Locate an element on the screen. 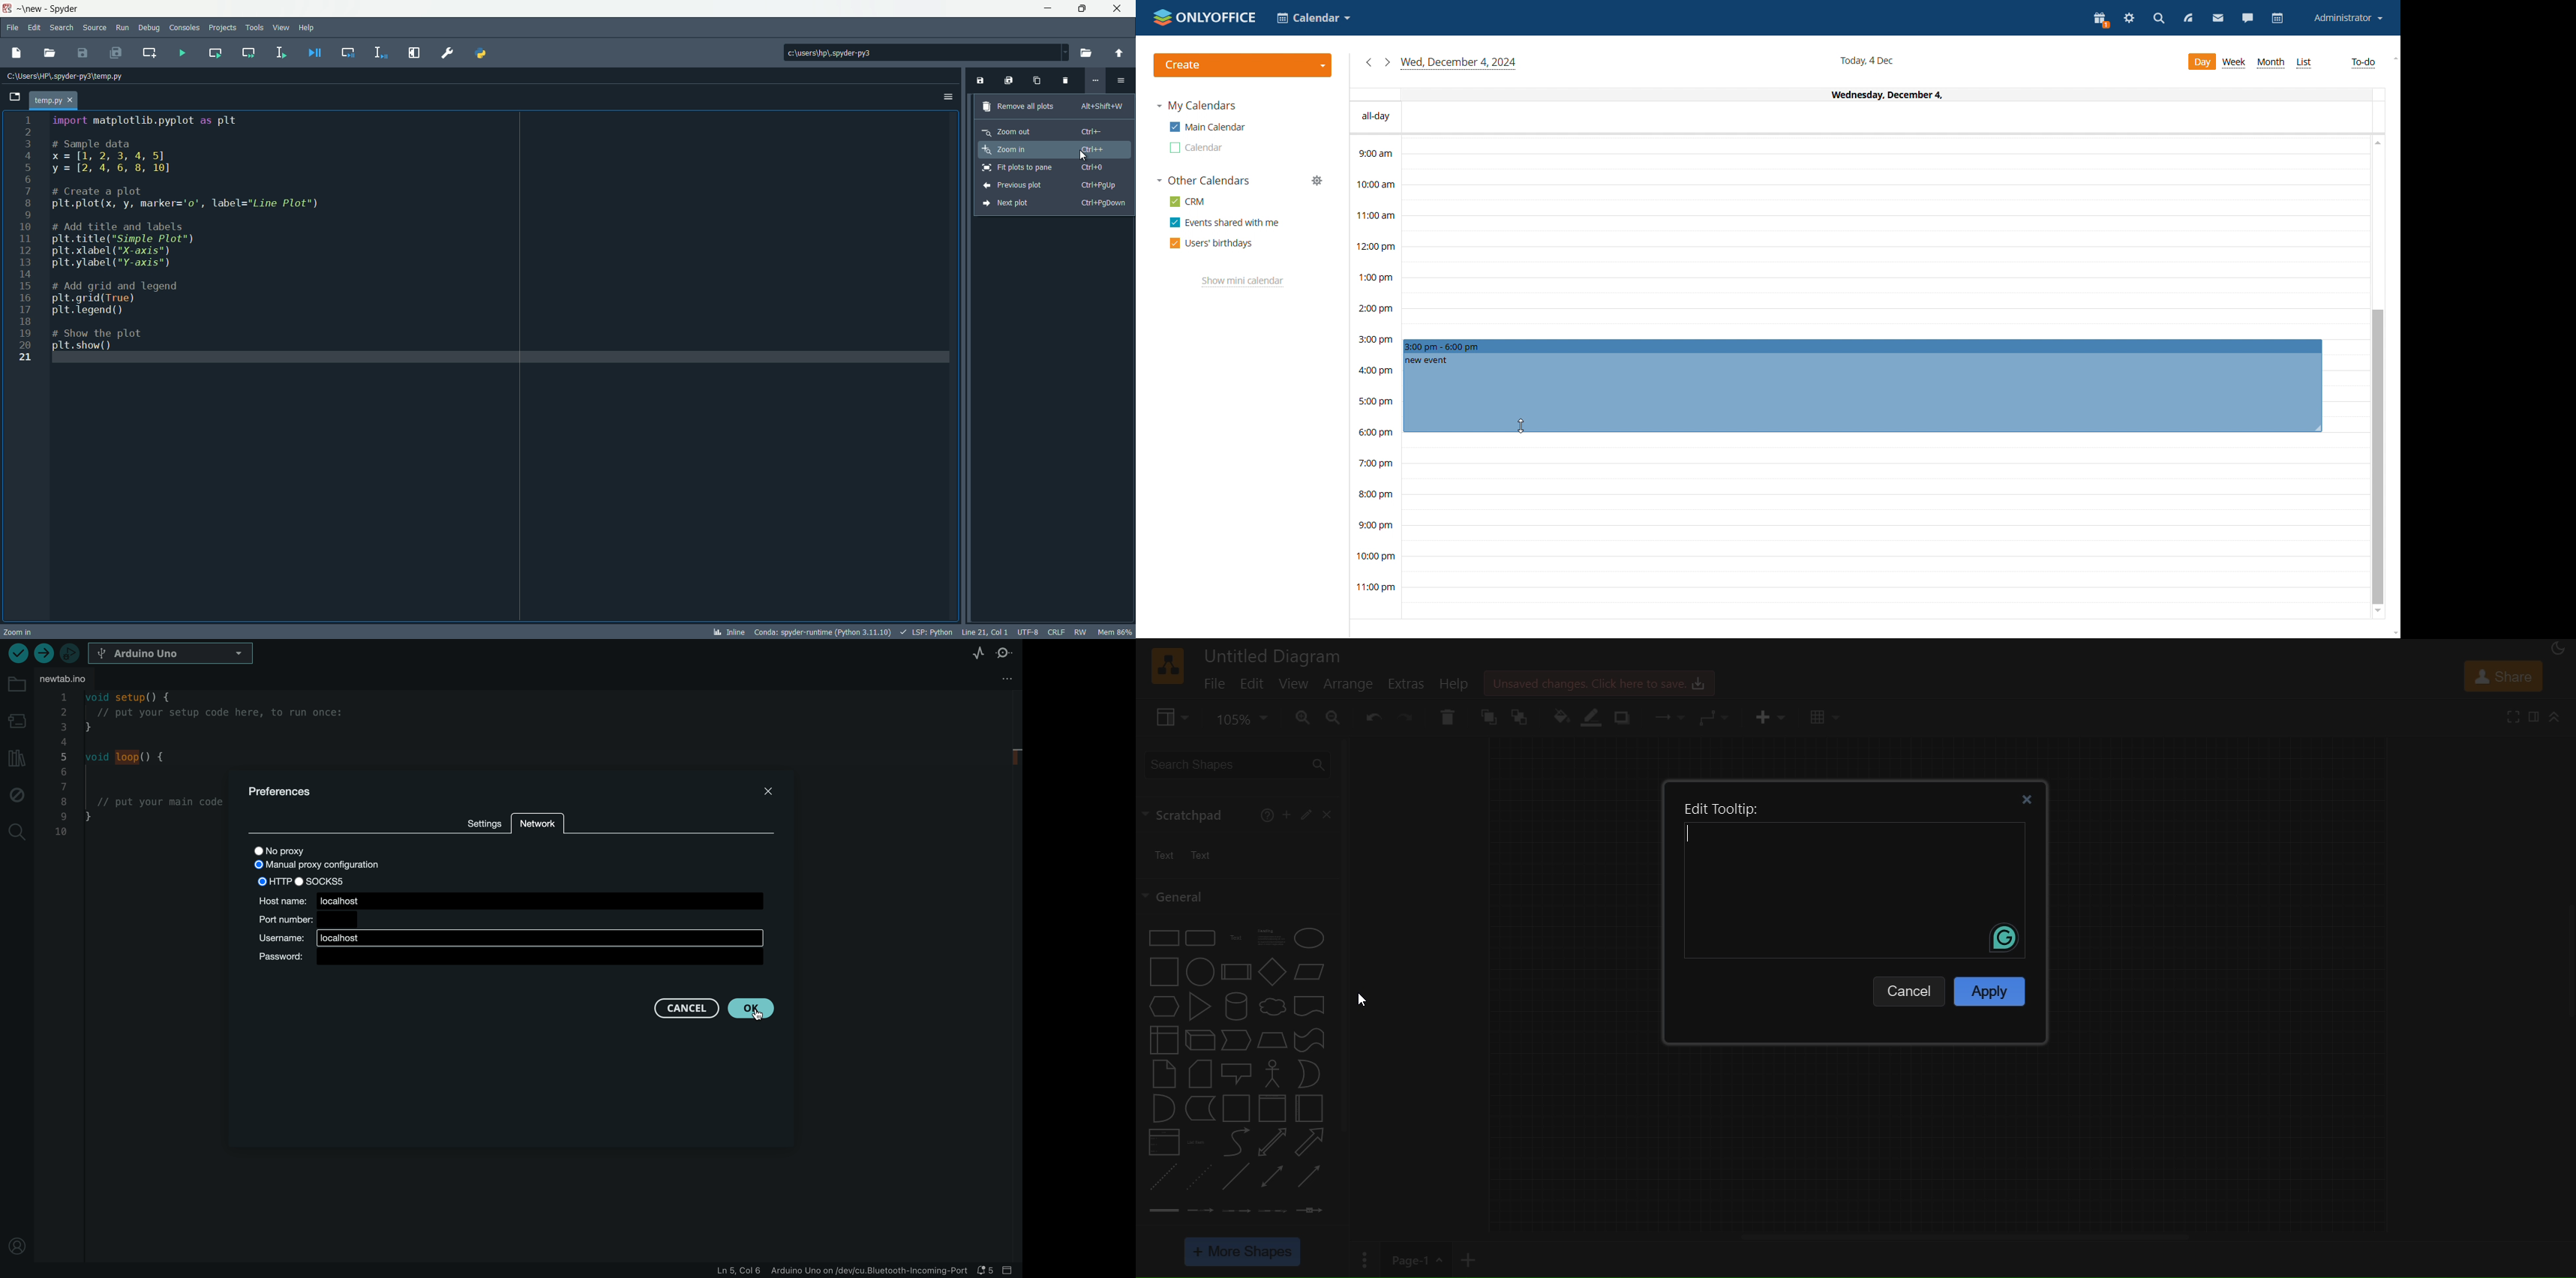  app icon is located at coordinates (7, 7).